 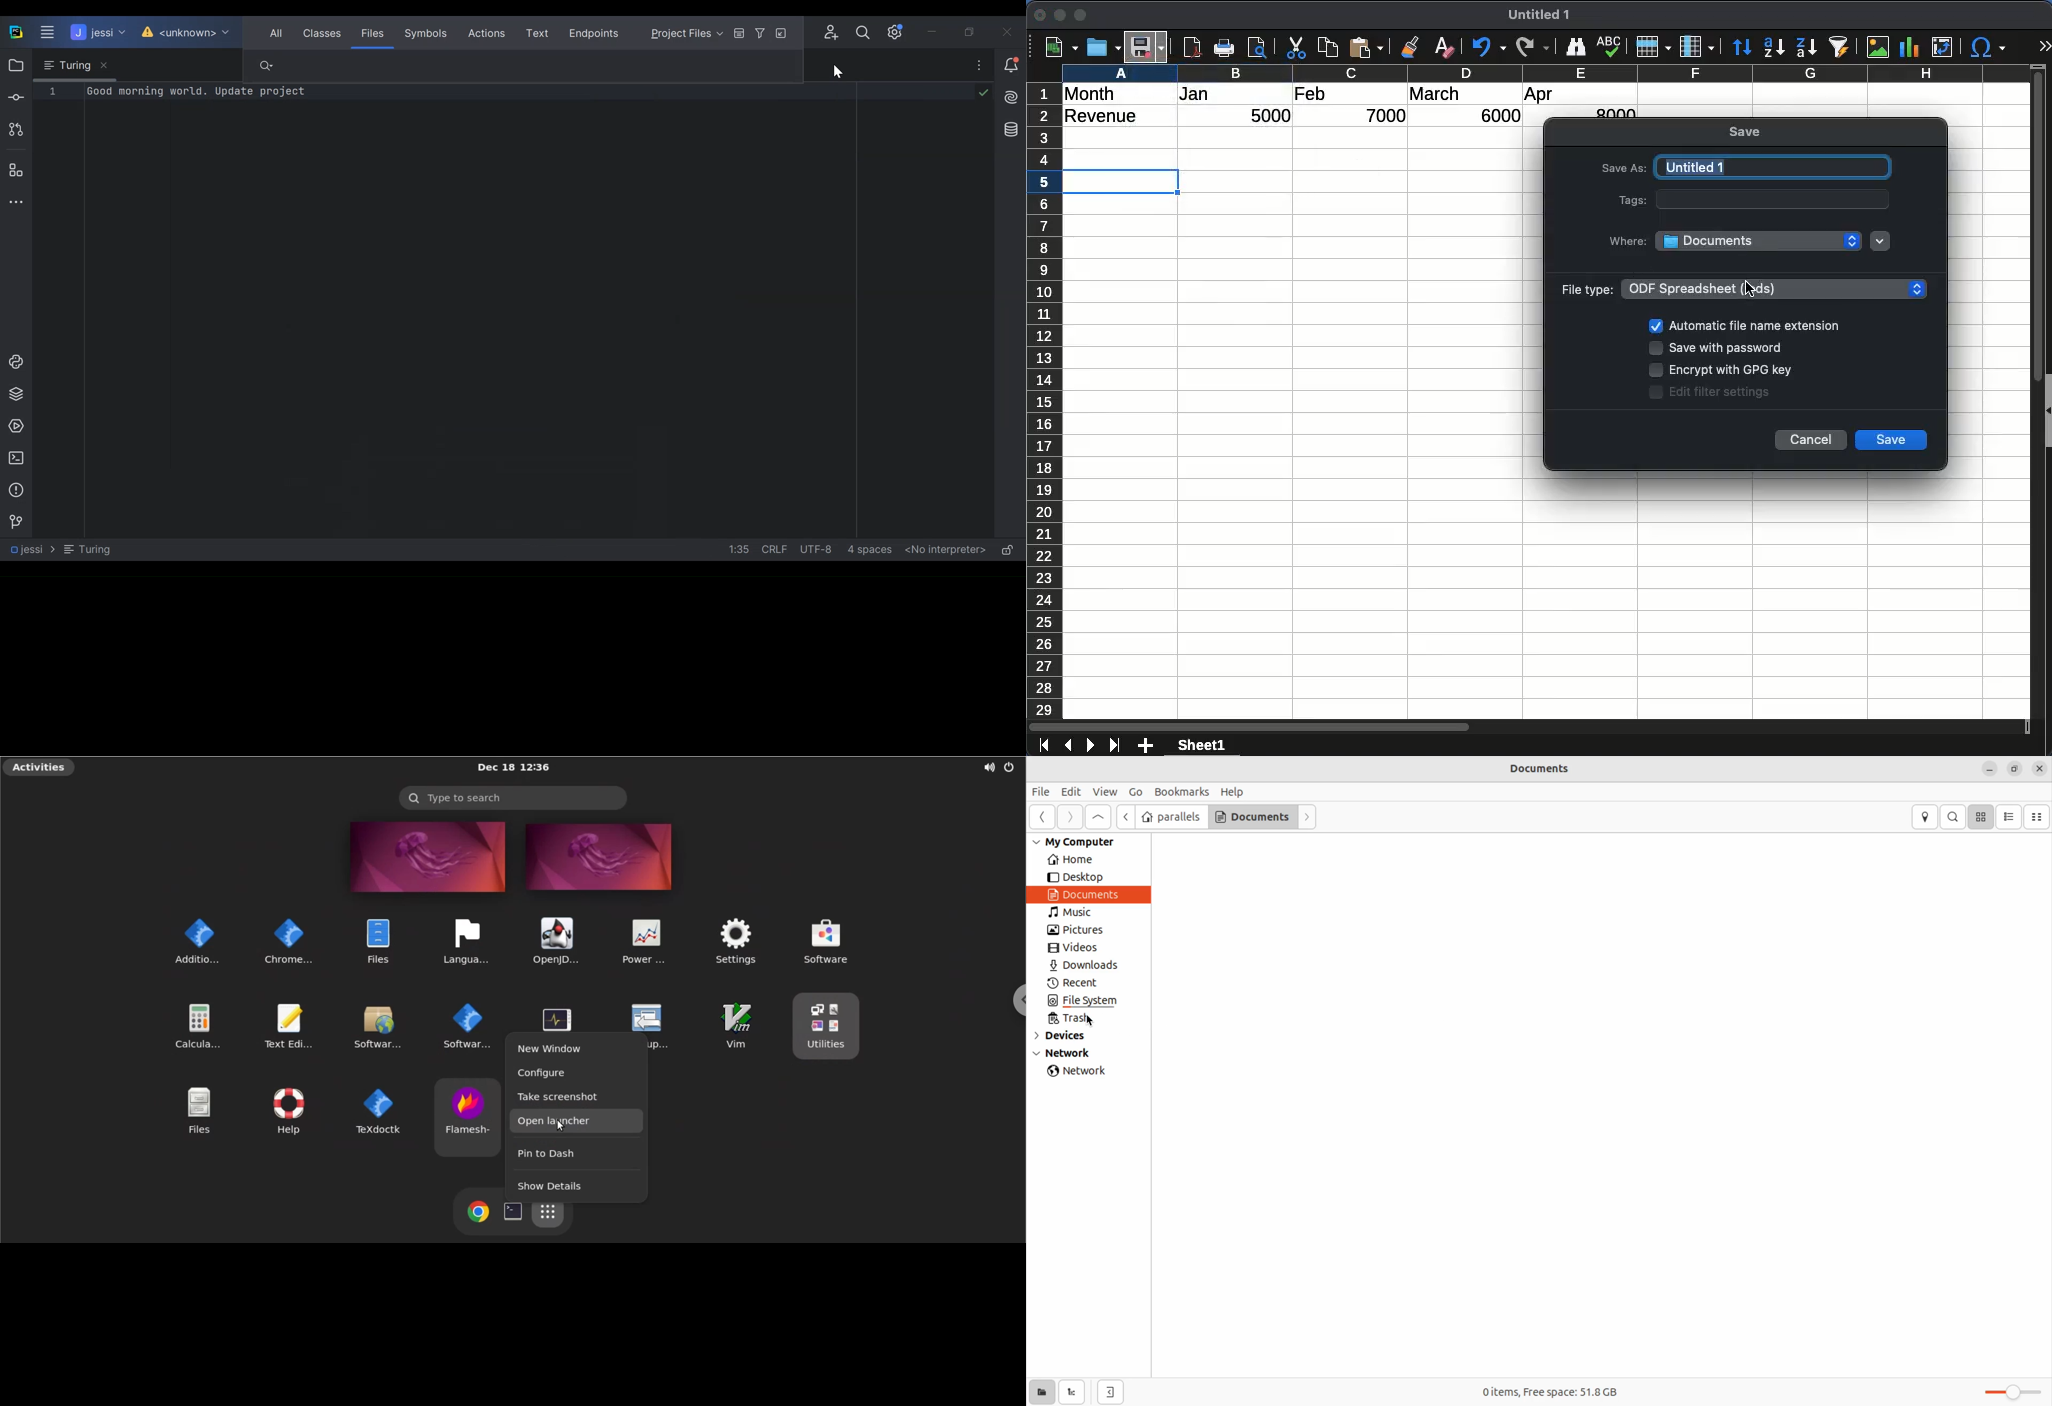 What do you see at coordinates (831, 32) in the screenshot?
I see `Code With Me` at bounding box center [831, 32].